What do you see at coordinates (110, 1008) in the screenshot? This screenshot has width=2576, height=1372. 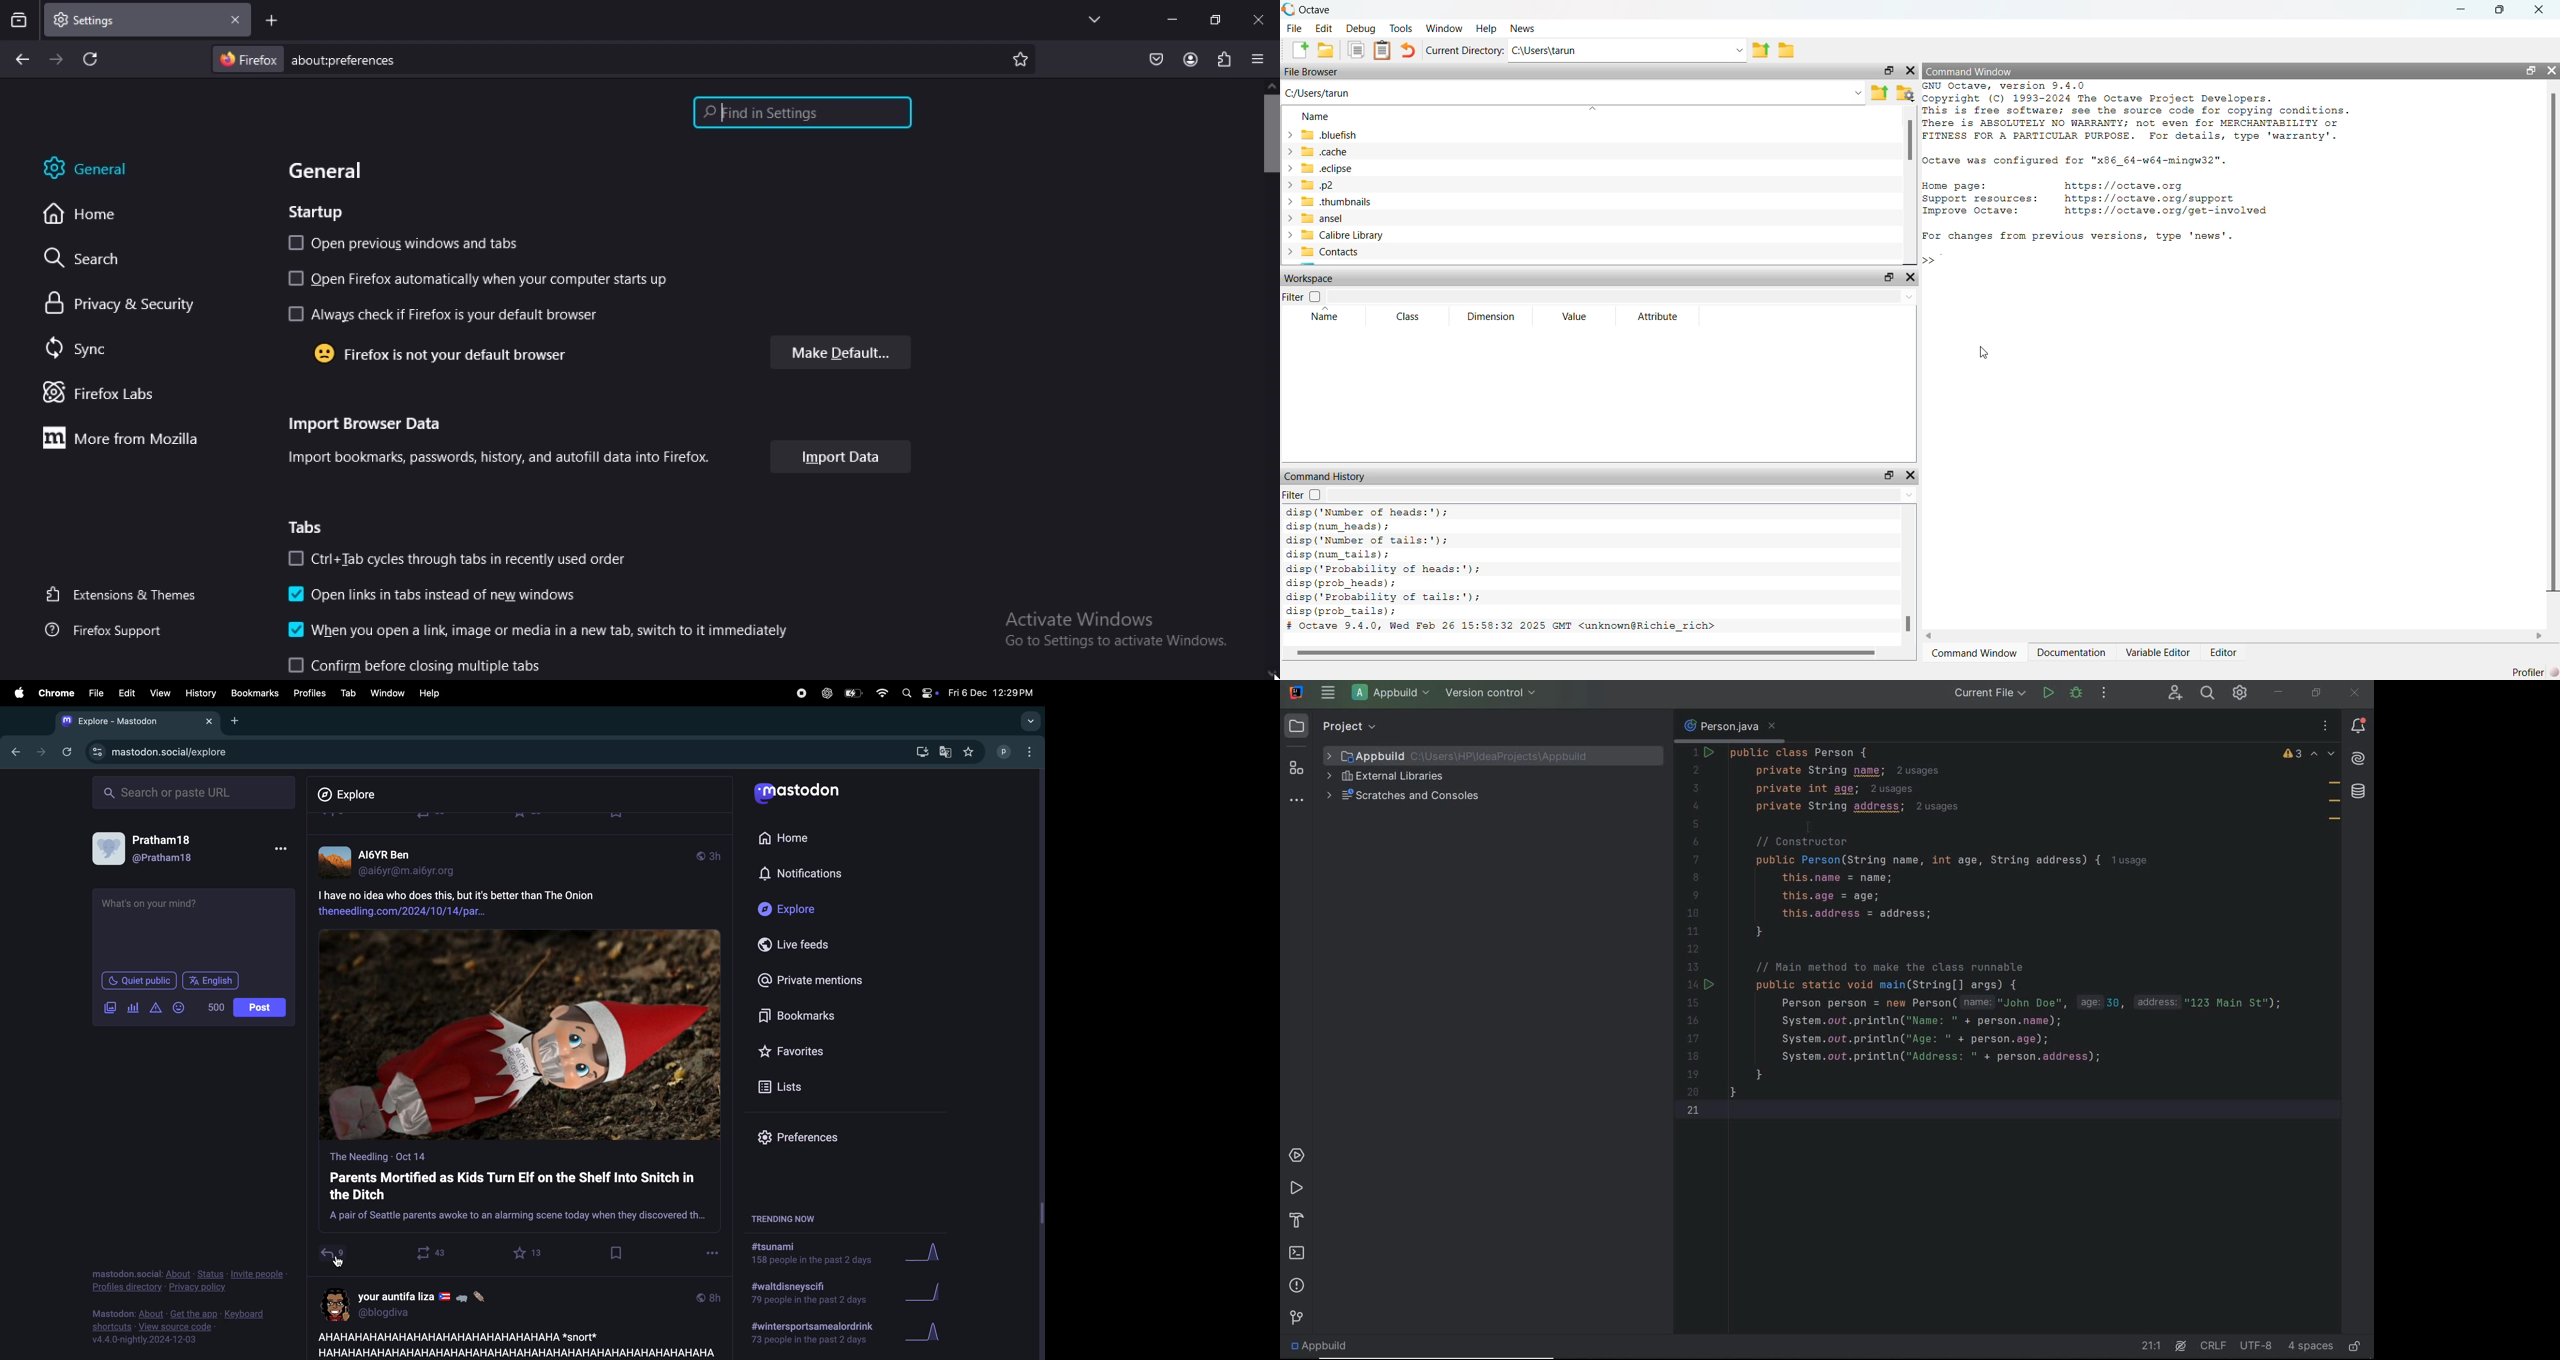 I see `add image` at bounding box center [110, 1008].